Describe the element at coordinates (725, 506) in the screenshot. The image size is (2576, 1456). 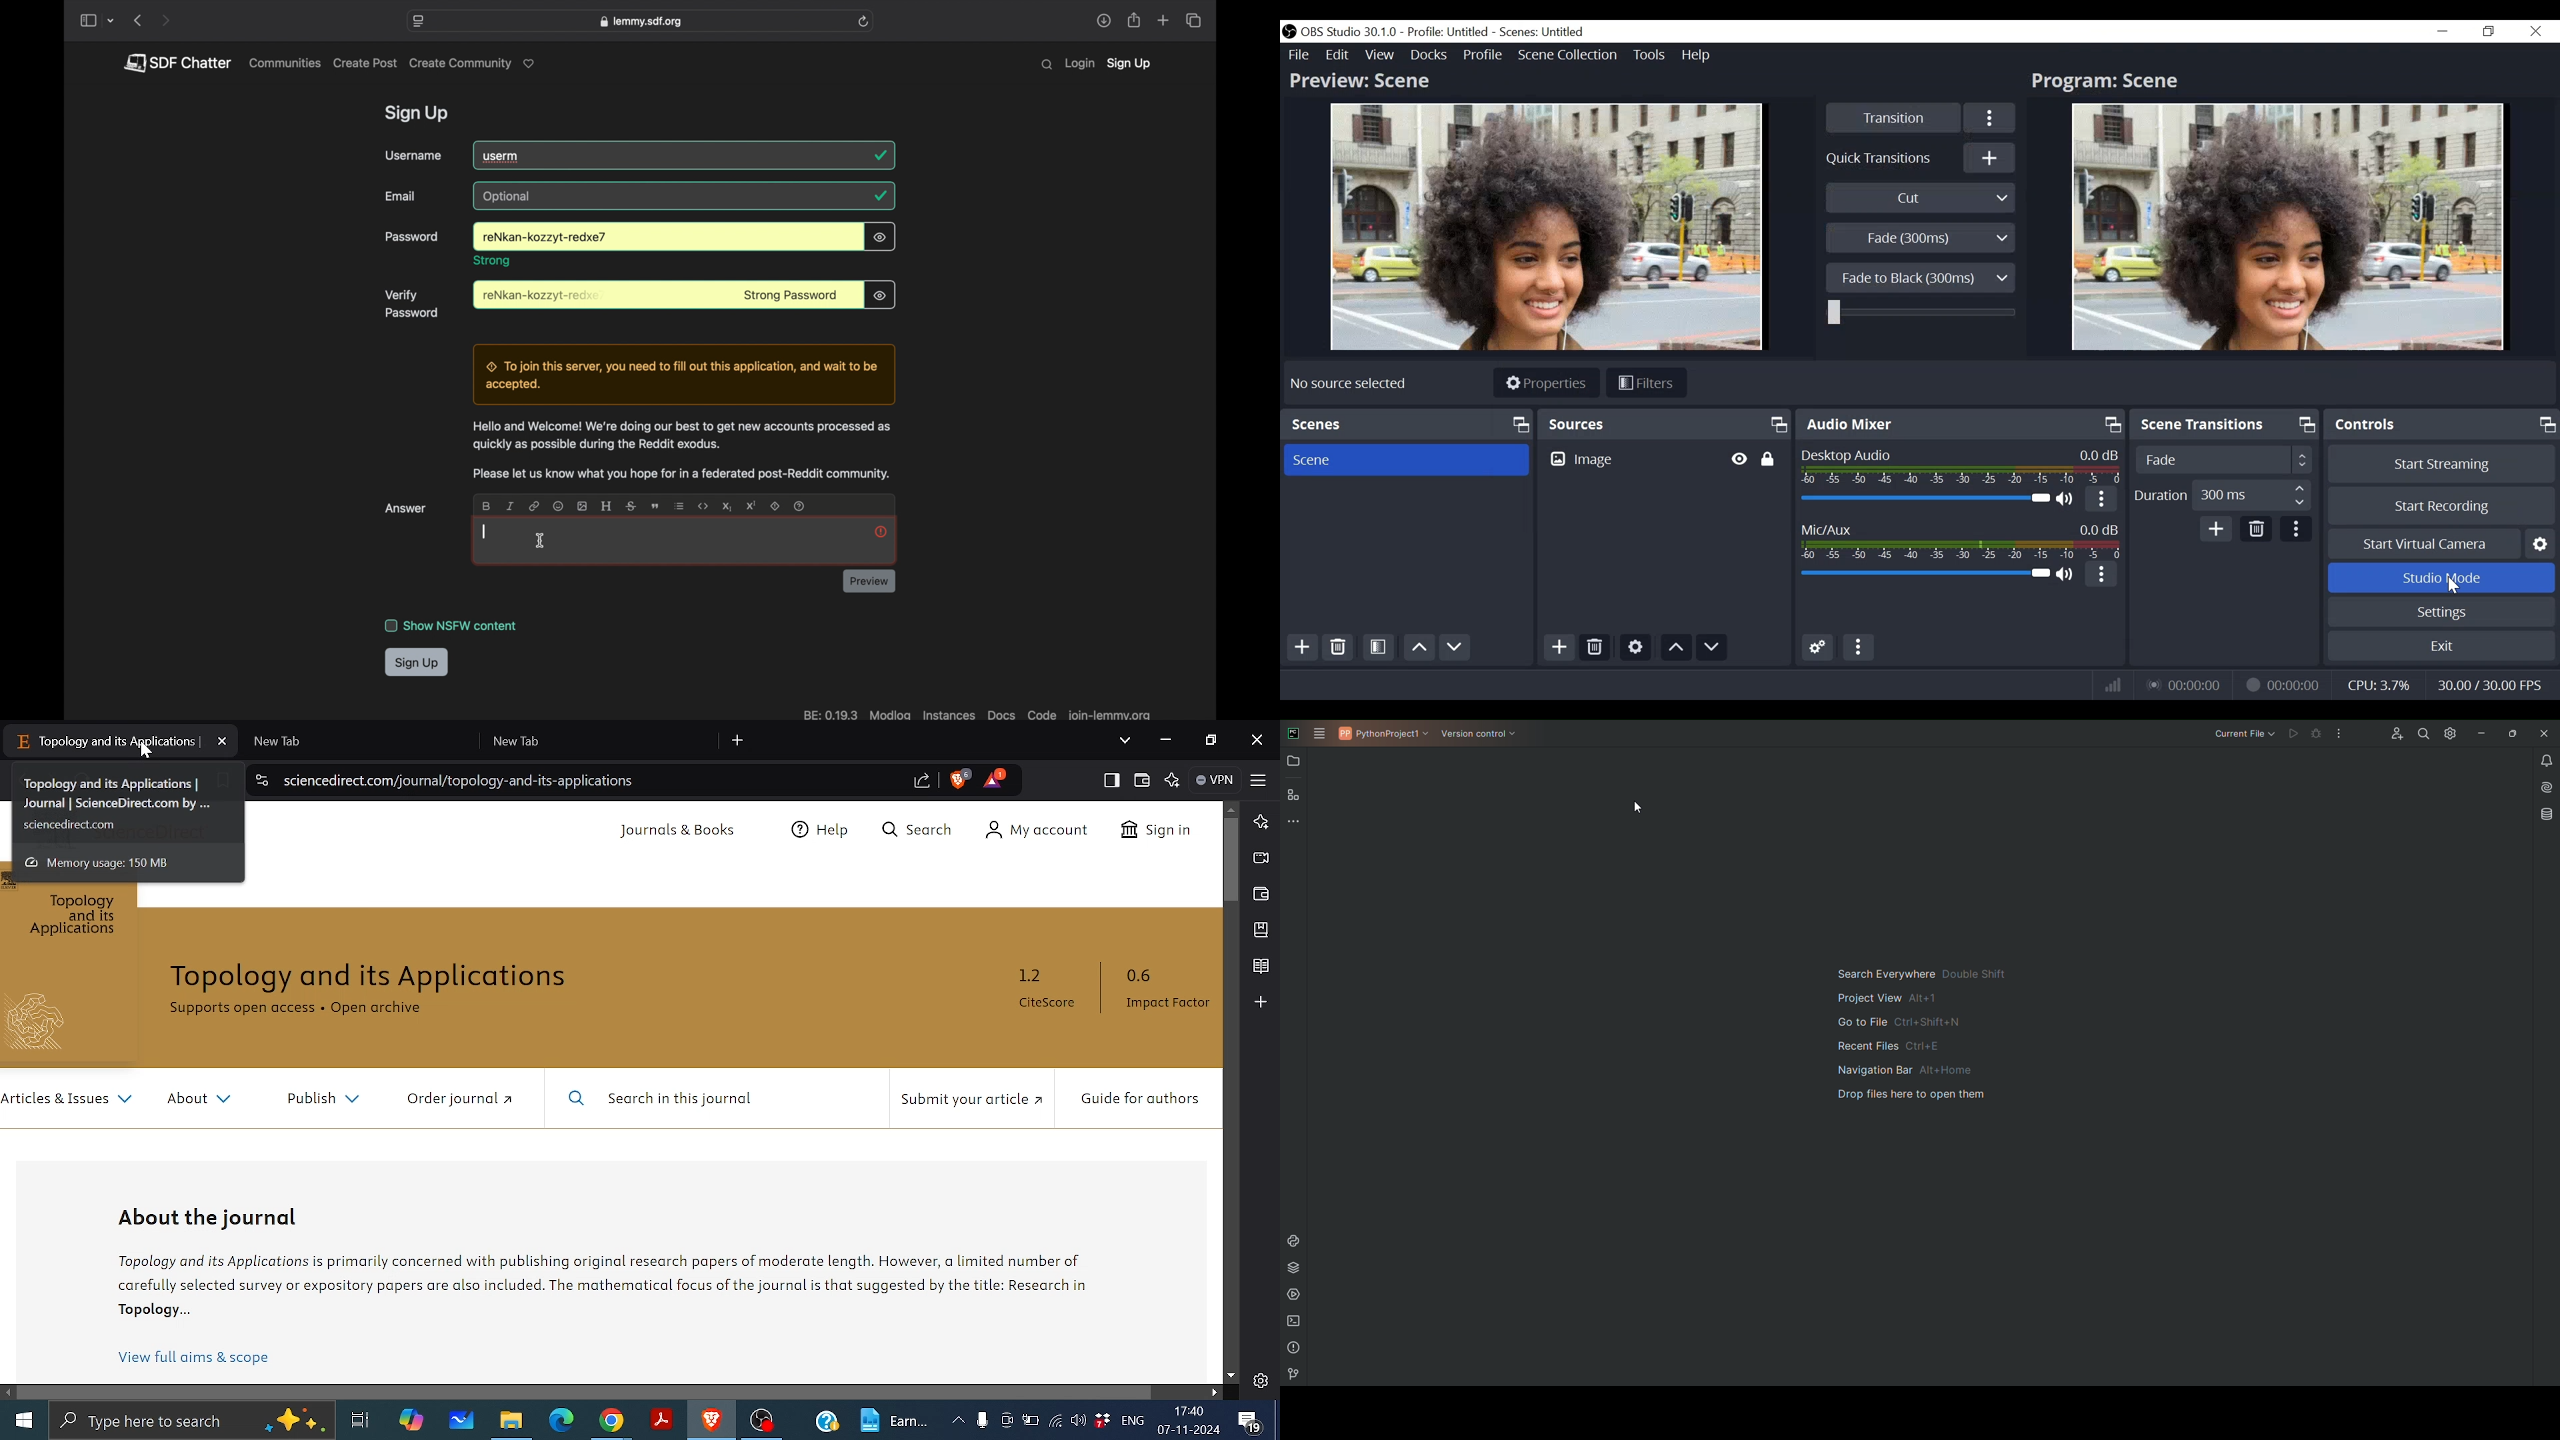
I see `subscript` at that location.